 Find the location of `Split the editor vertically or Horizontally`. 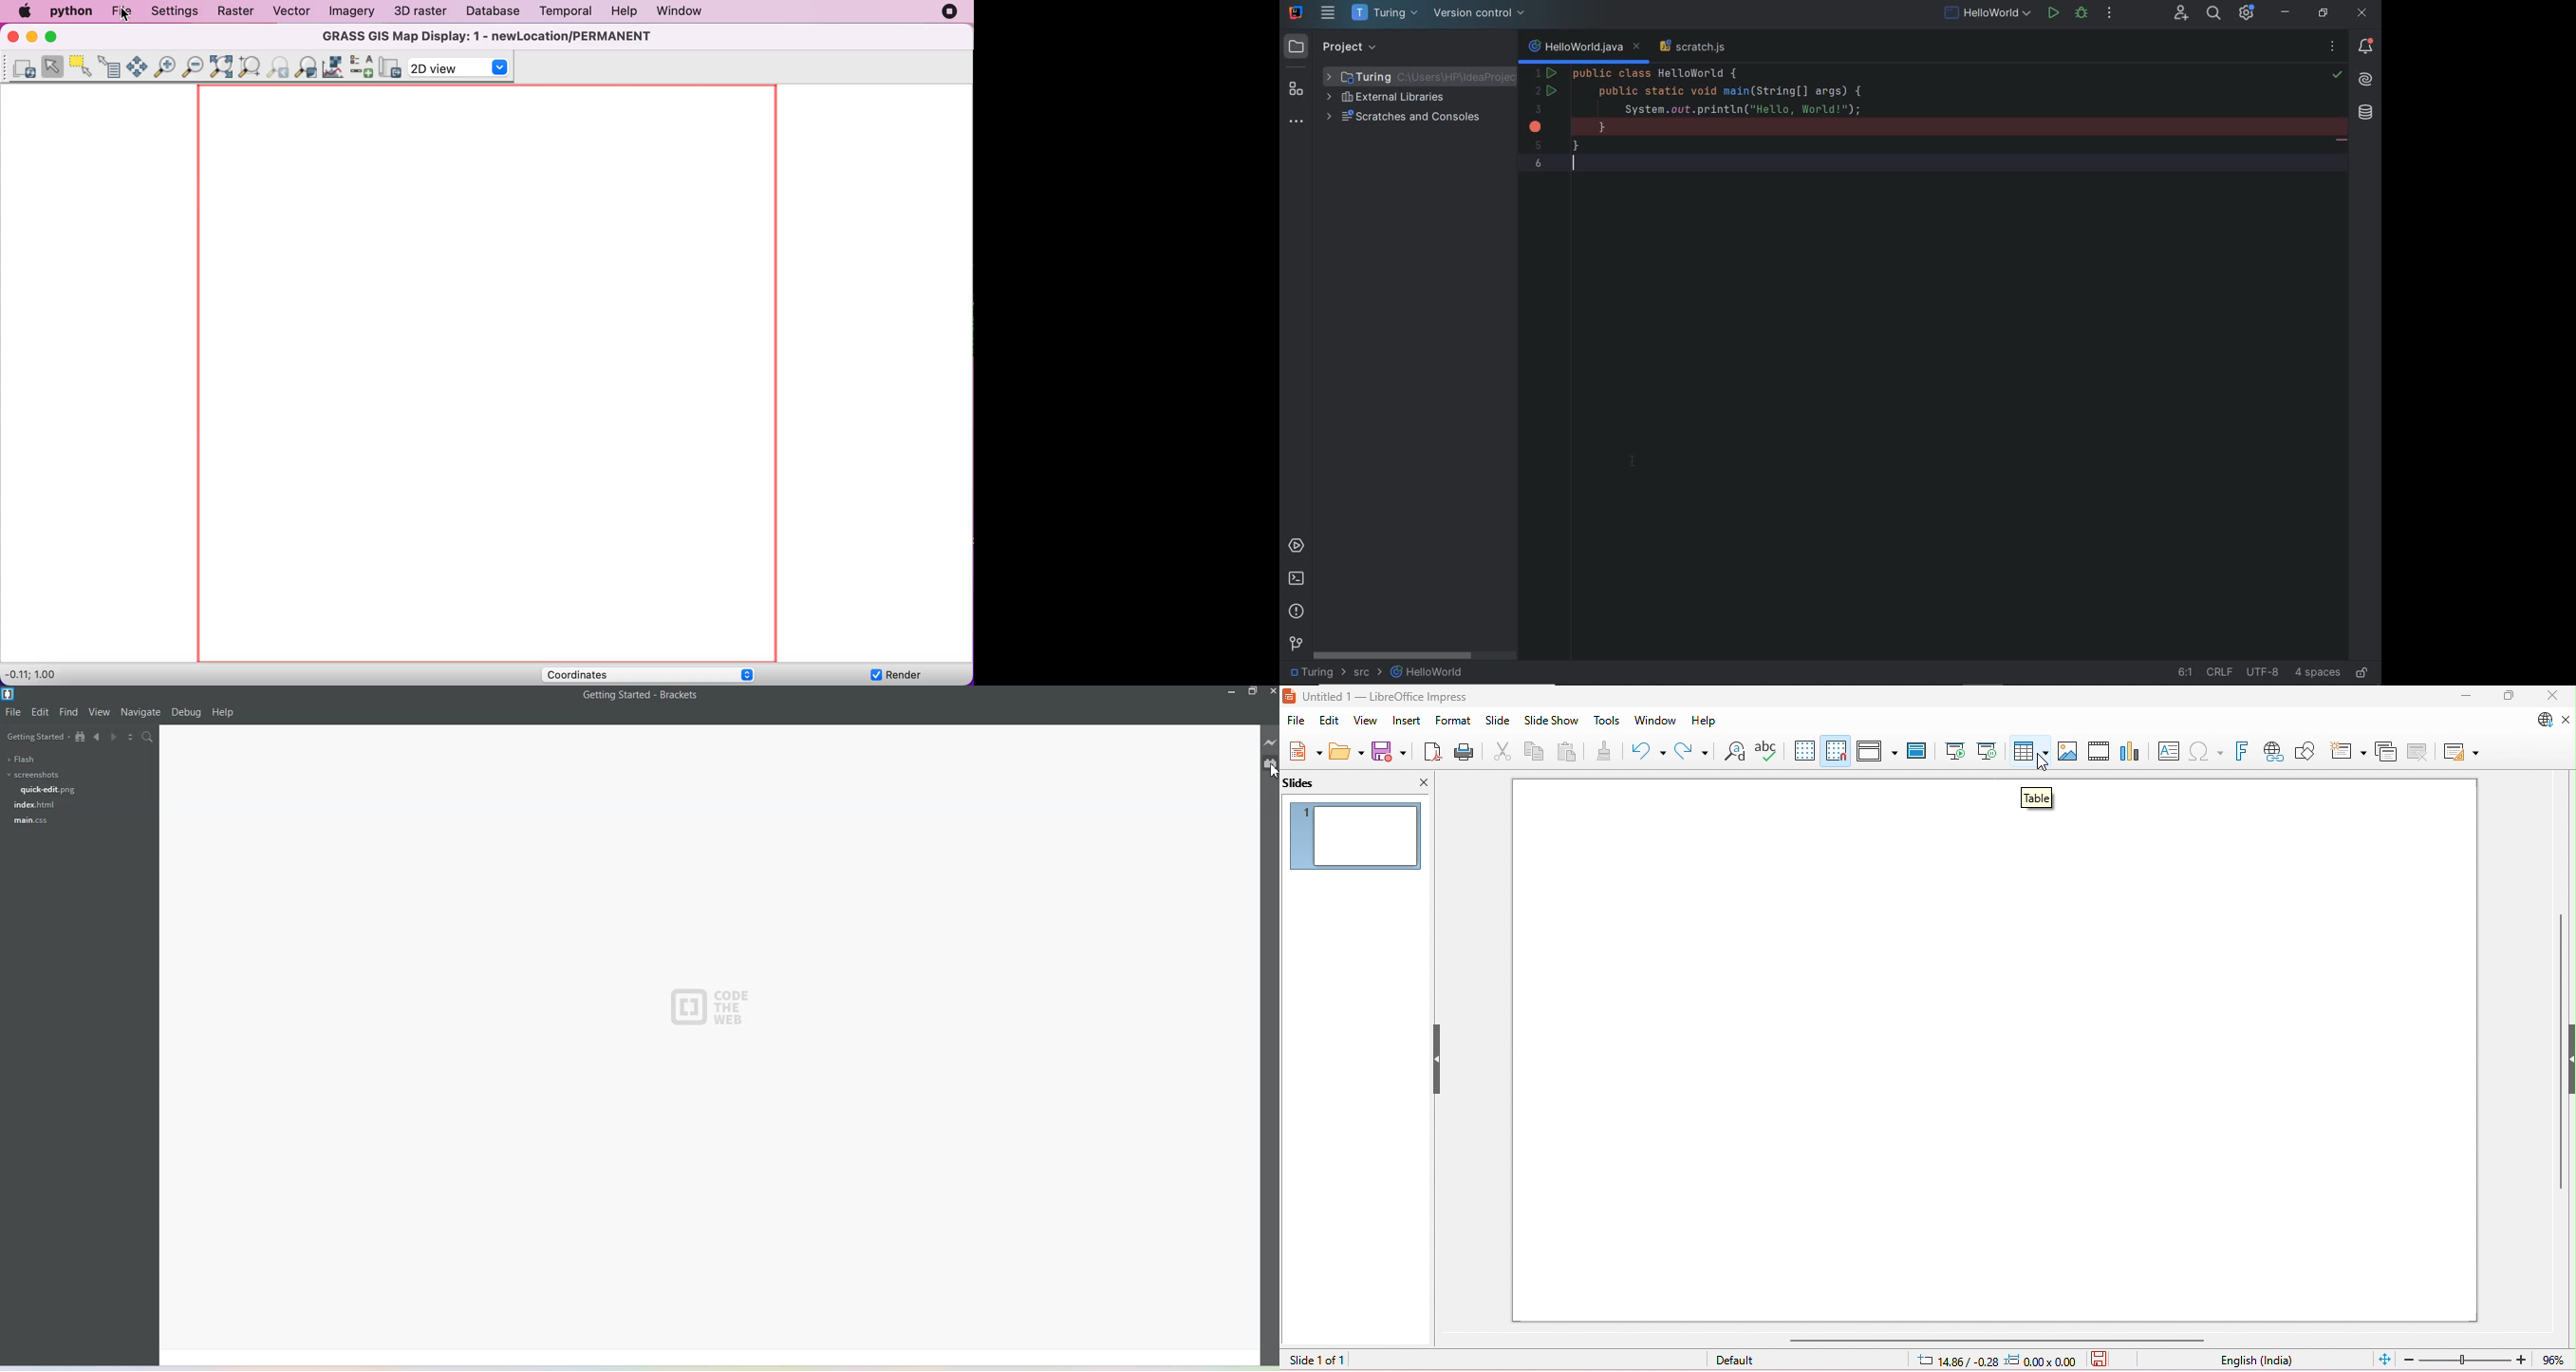

Split the editor vertically or Horizontally is located at coordinates (134, 738).